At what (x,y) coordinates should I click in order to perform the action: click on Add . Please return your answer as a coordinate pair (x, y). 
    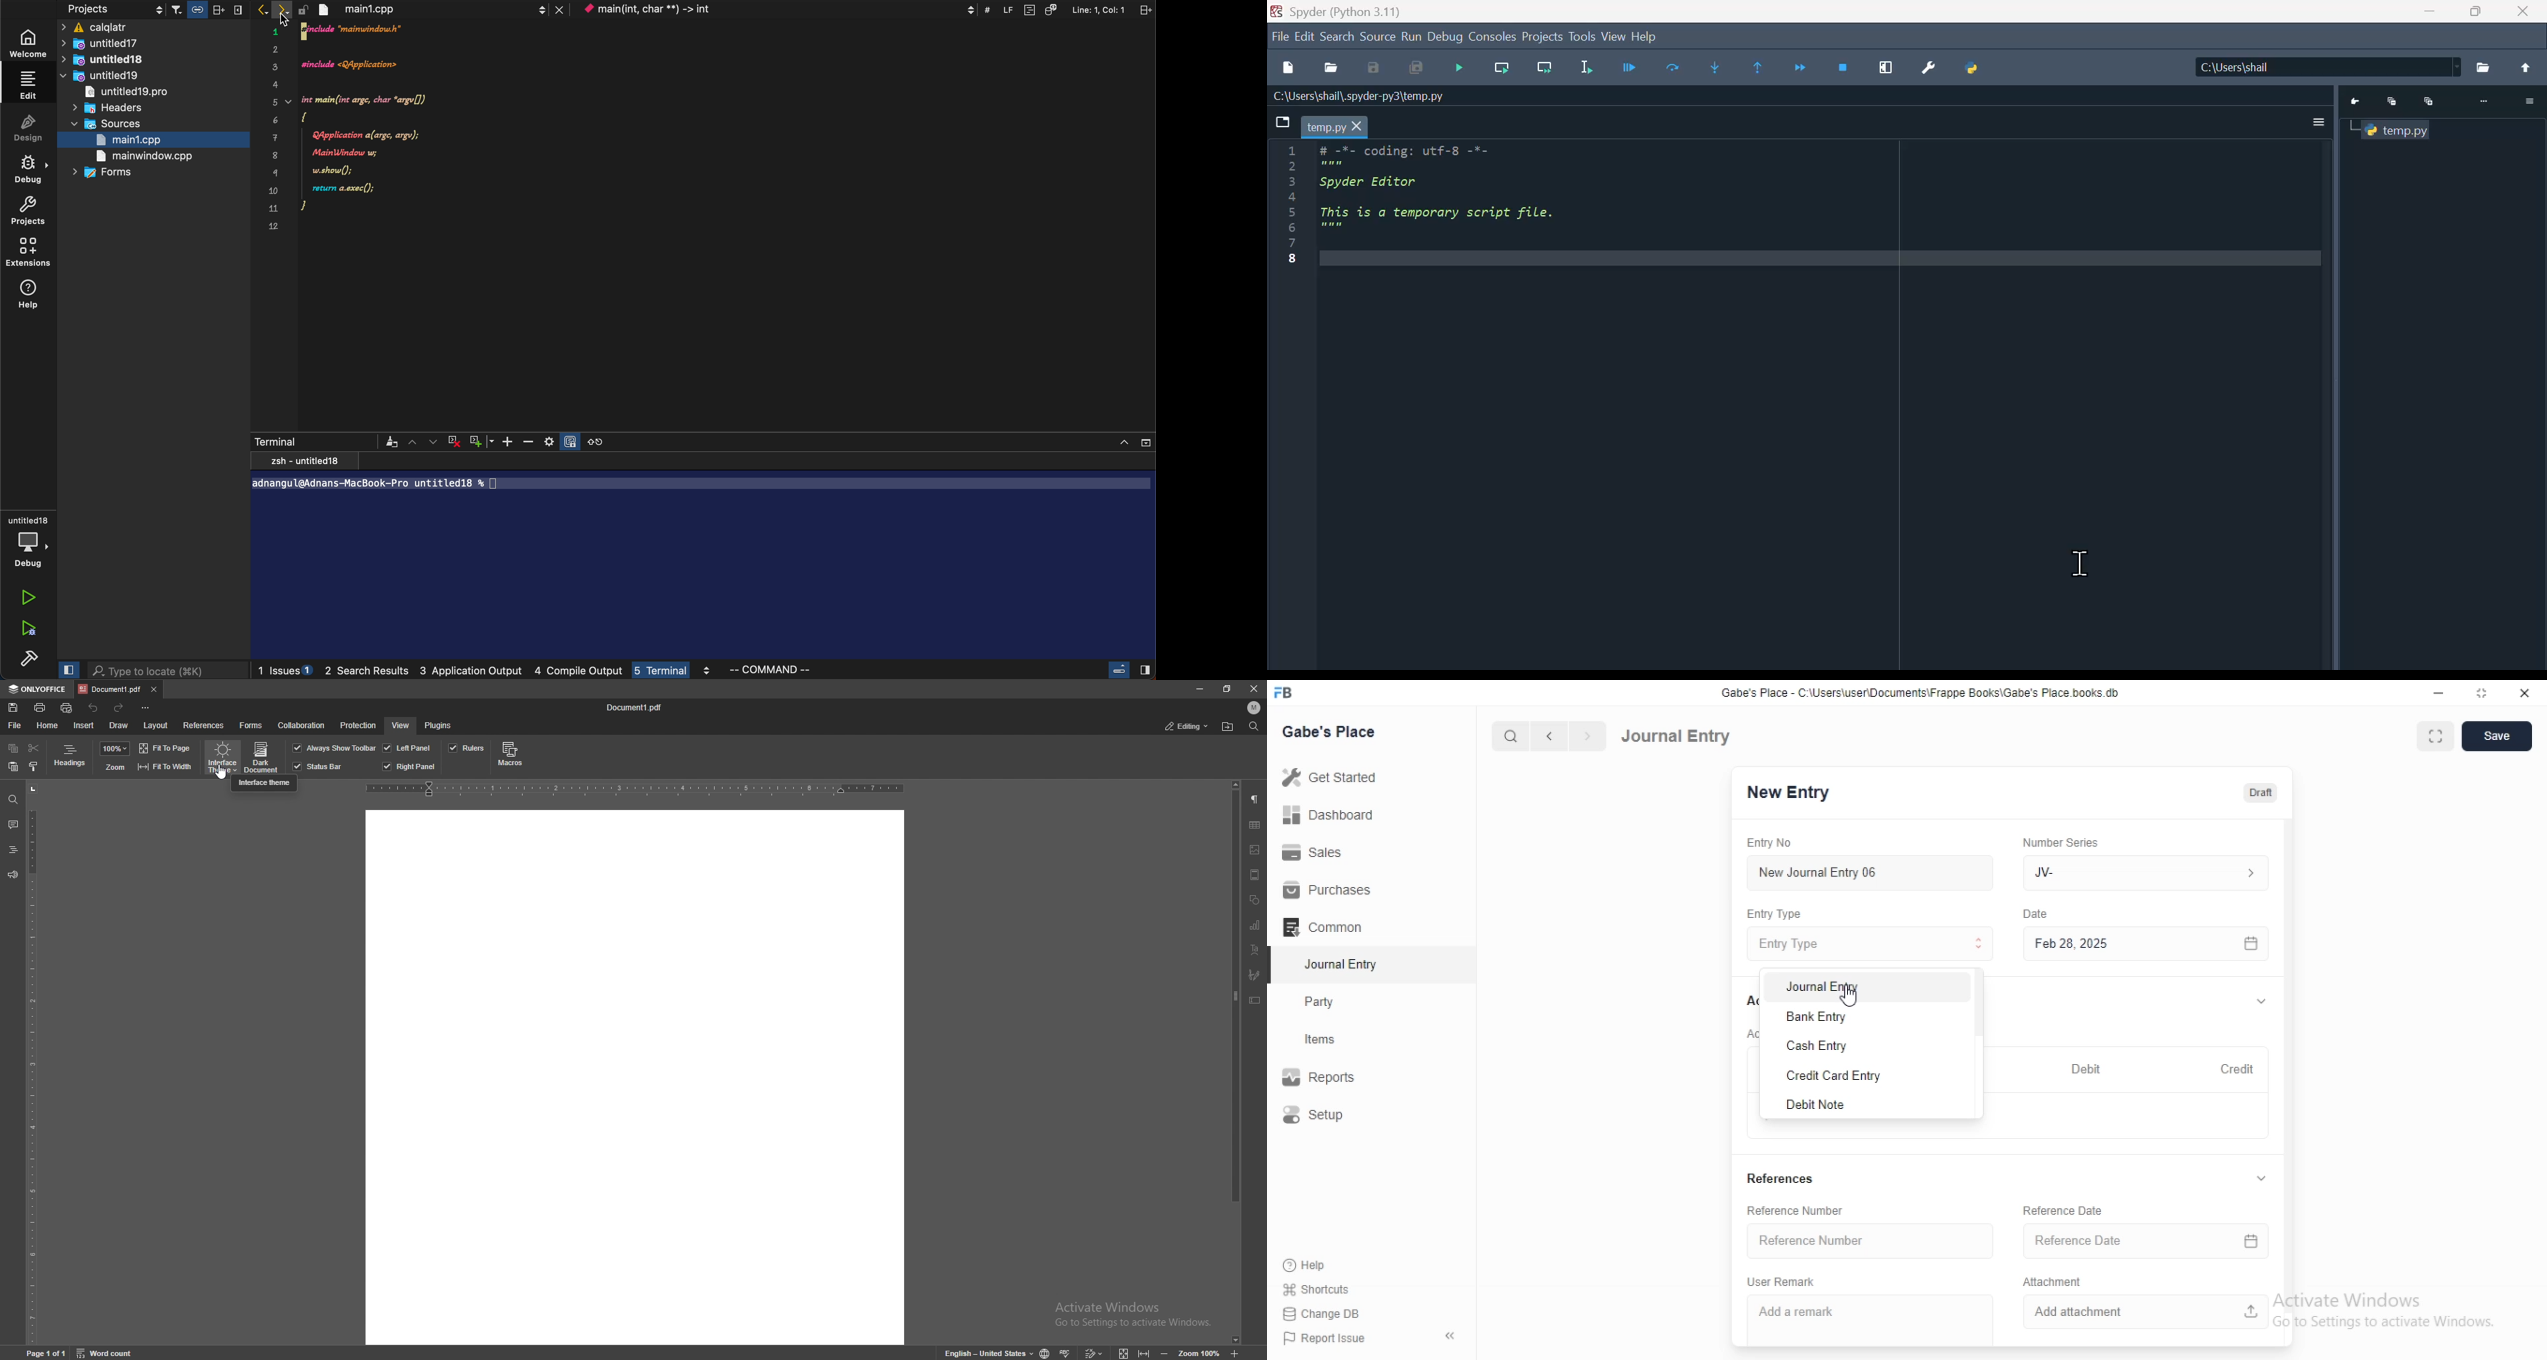
    Looking at the image, I should click on (510, 442).